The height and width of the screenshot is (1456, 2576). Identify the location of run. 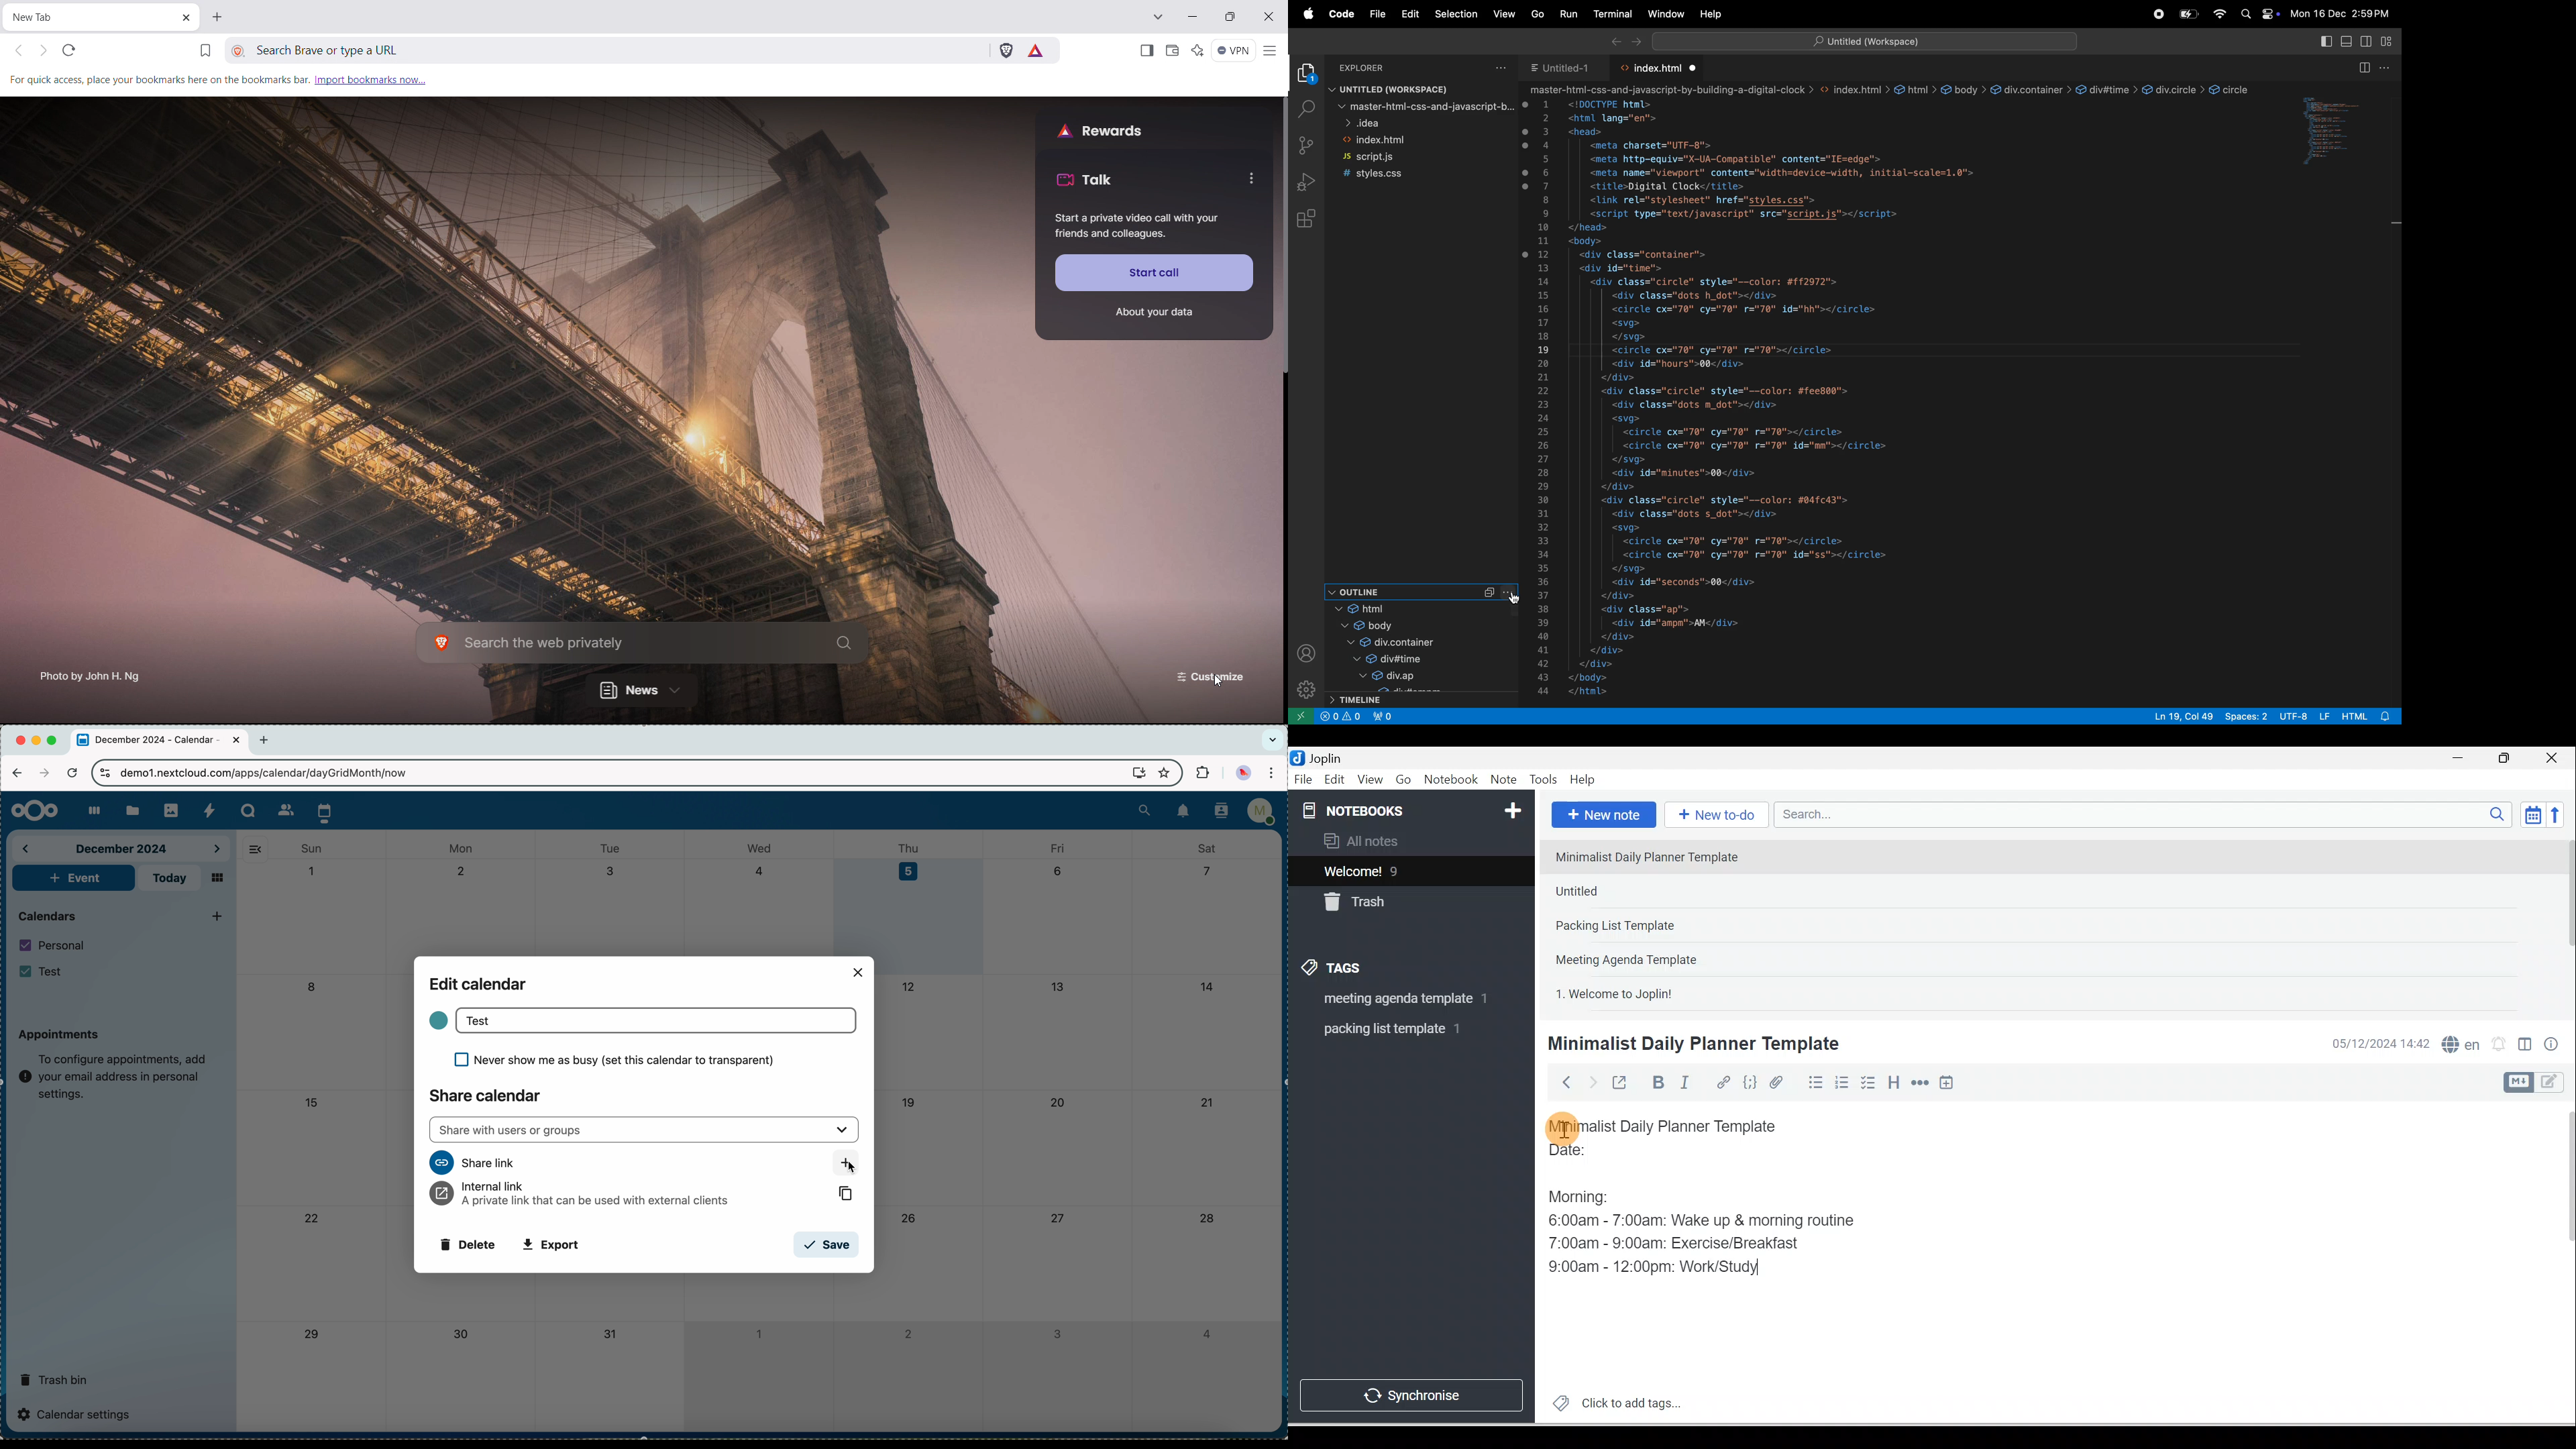
(1565, 13).